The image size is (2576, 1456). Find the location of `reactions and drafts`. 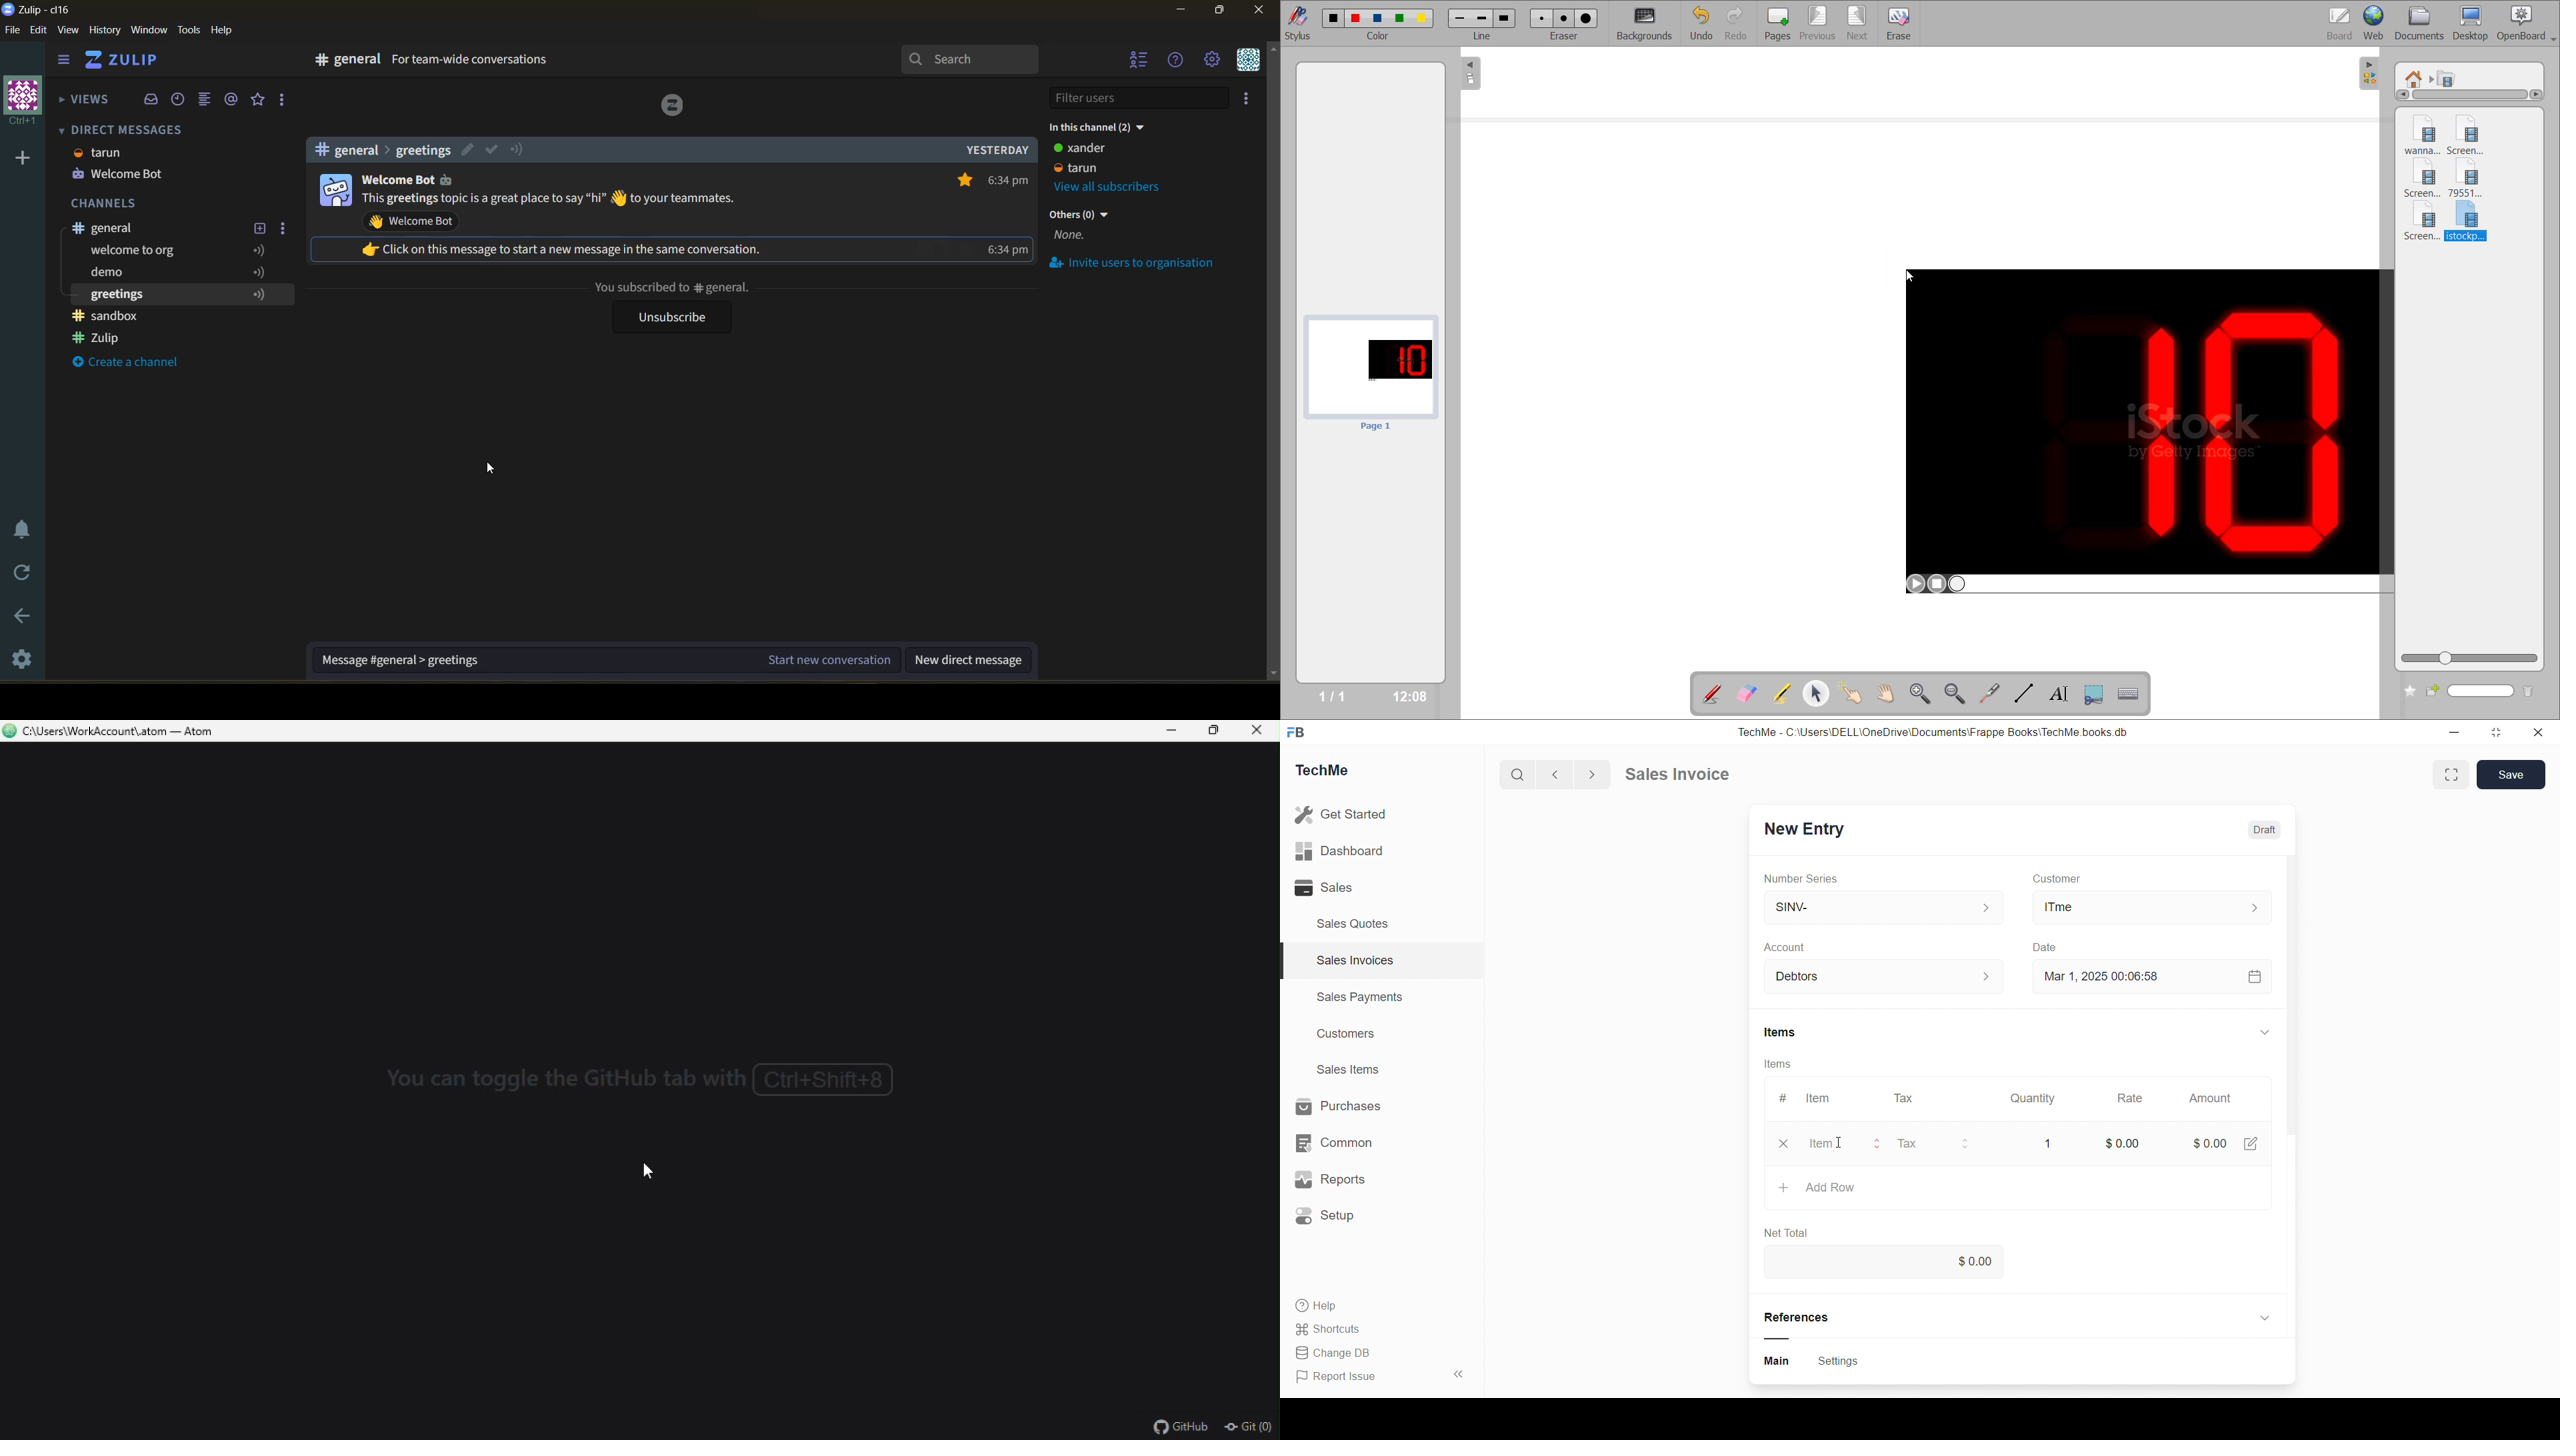

reactions and drafts is located at coordinates (282, 101).